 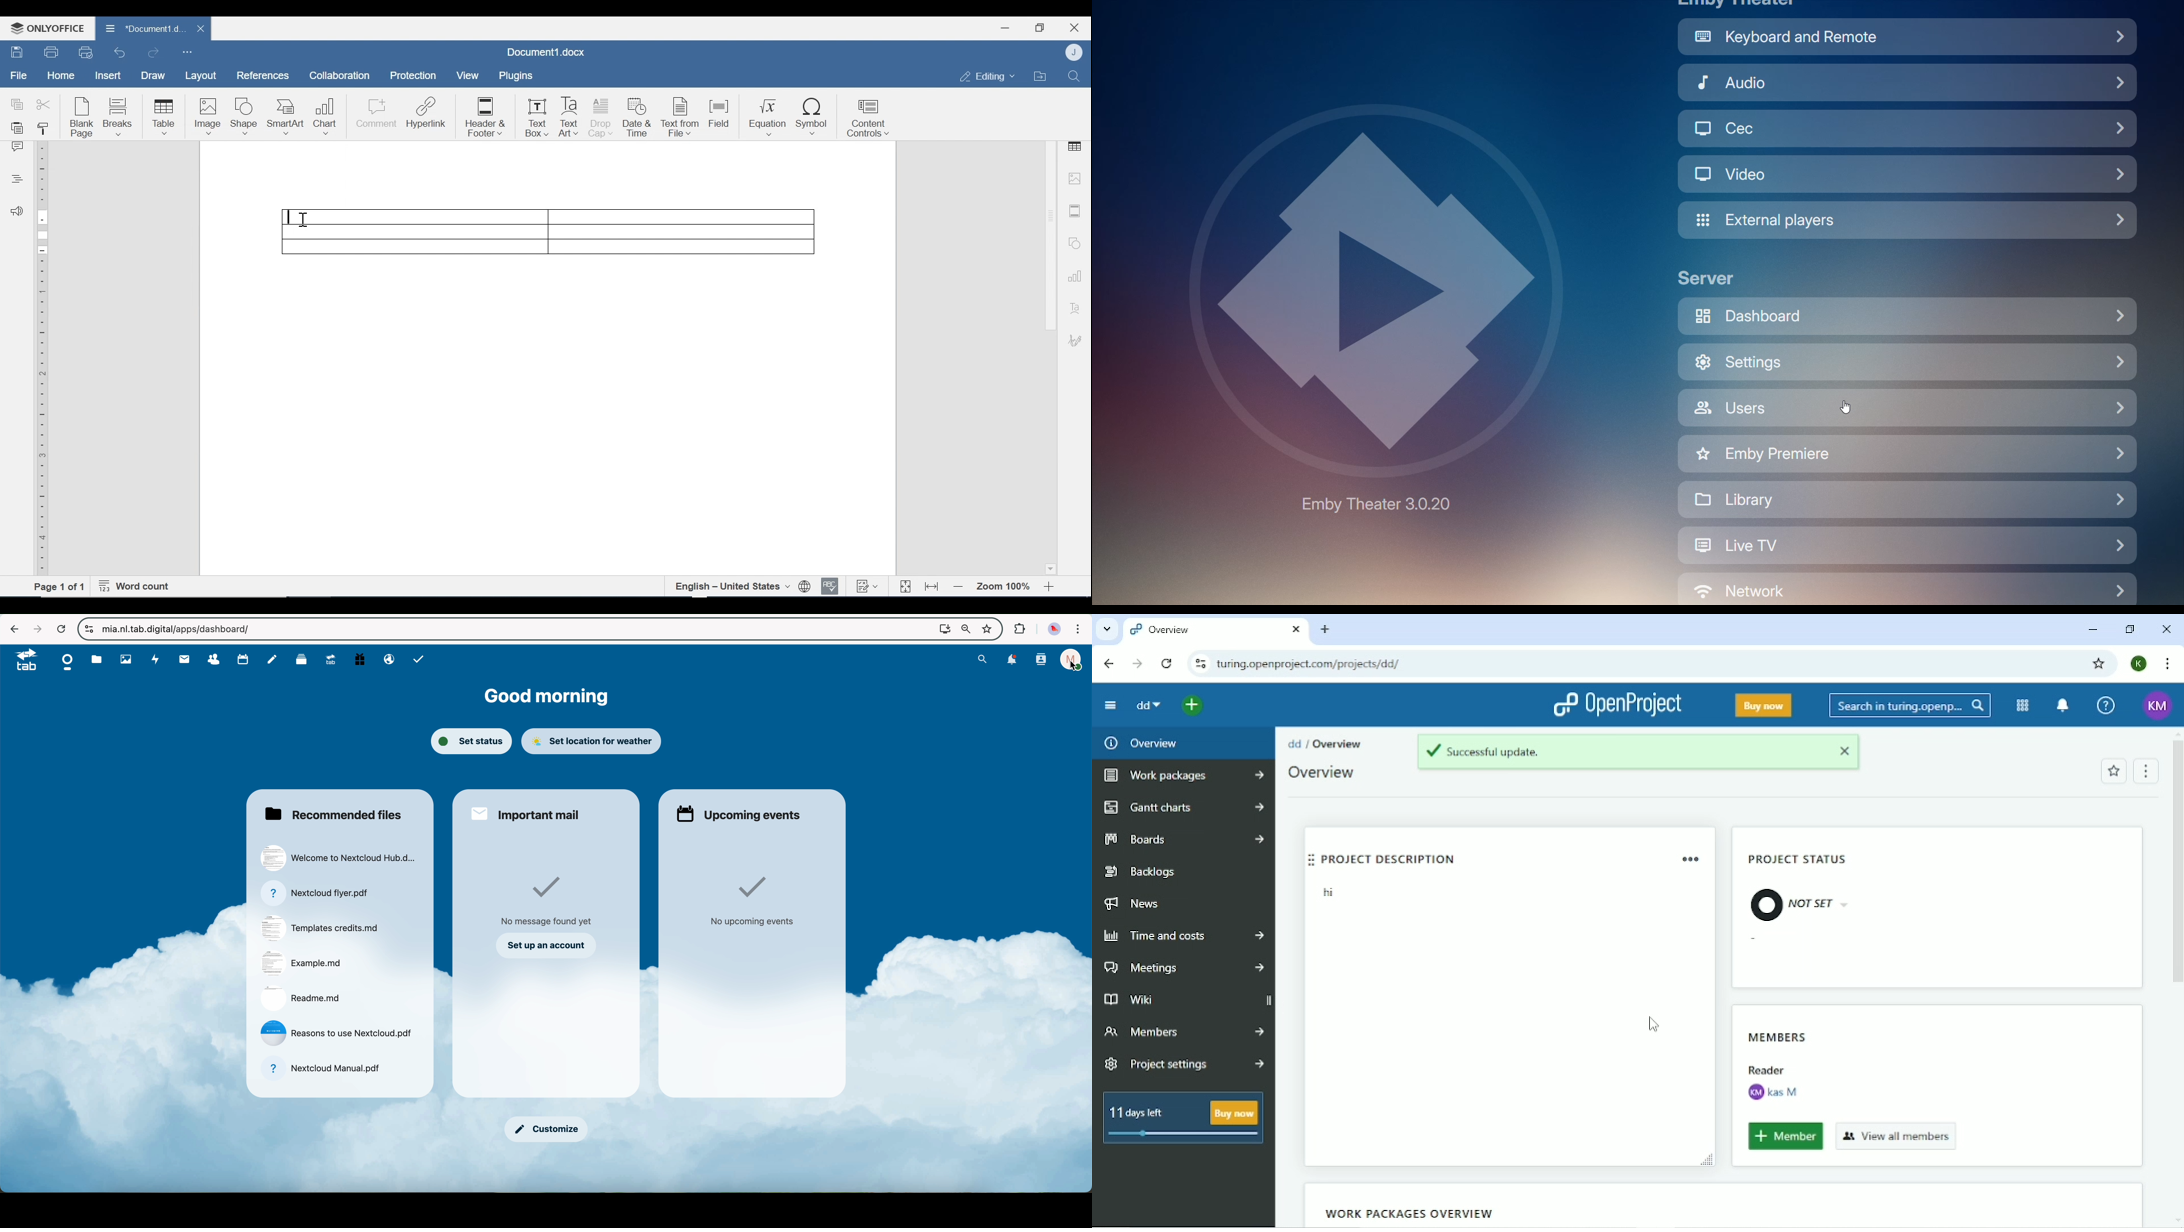 What do you see at coordinates (527, 813) in the screenshot?
I see `important mail` at bounding box center [527, 813].